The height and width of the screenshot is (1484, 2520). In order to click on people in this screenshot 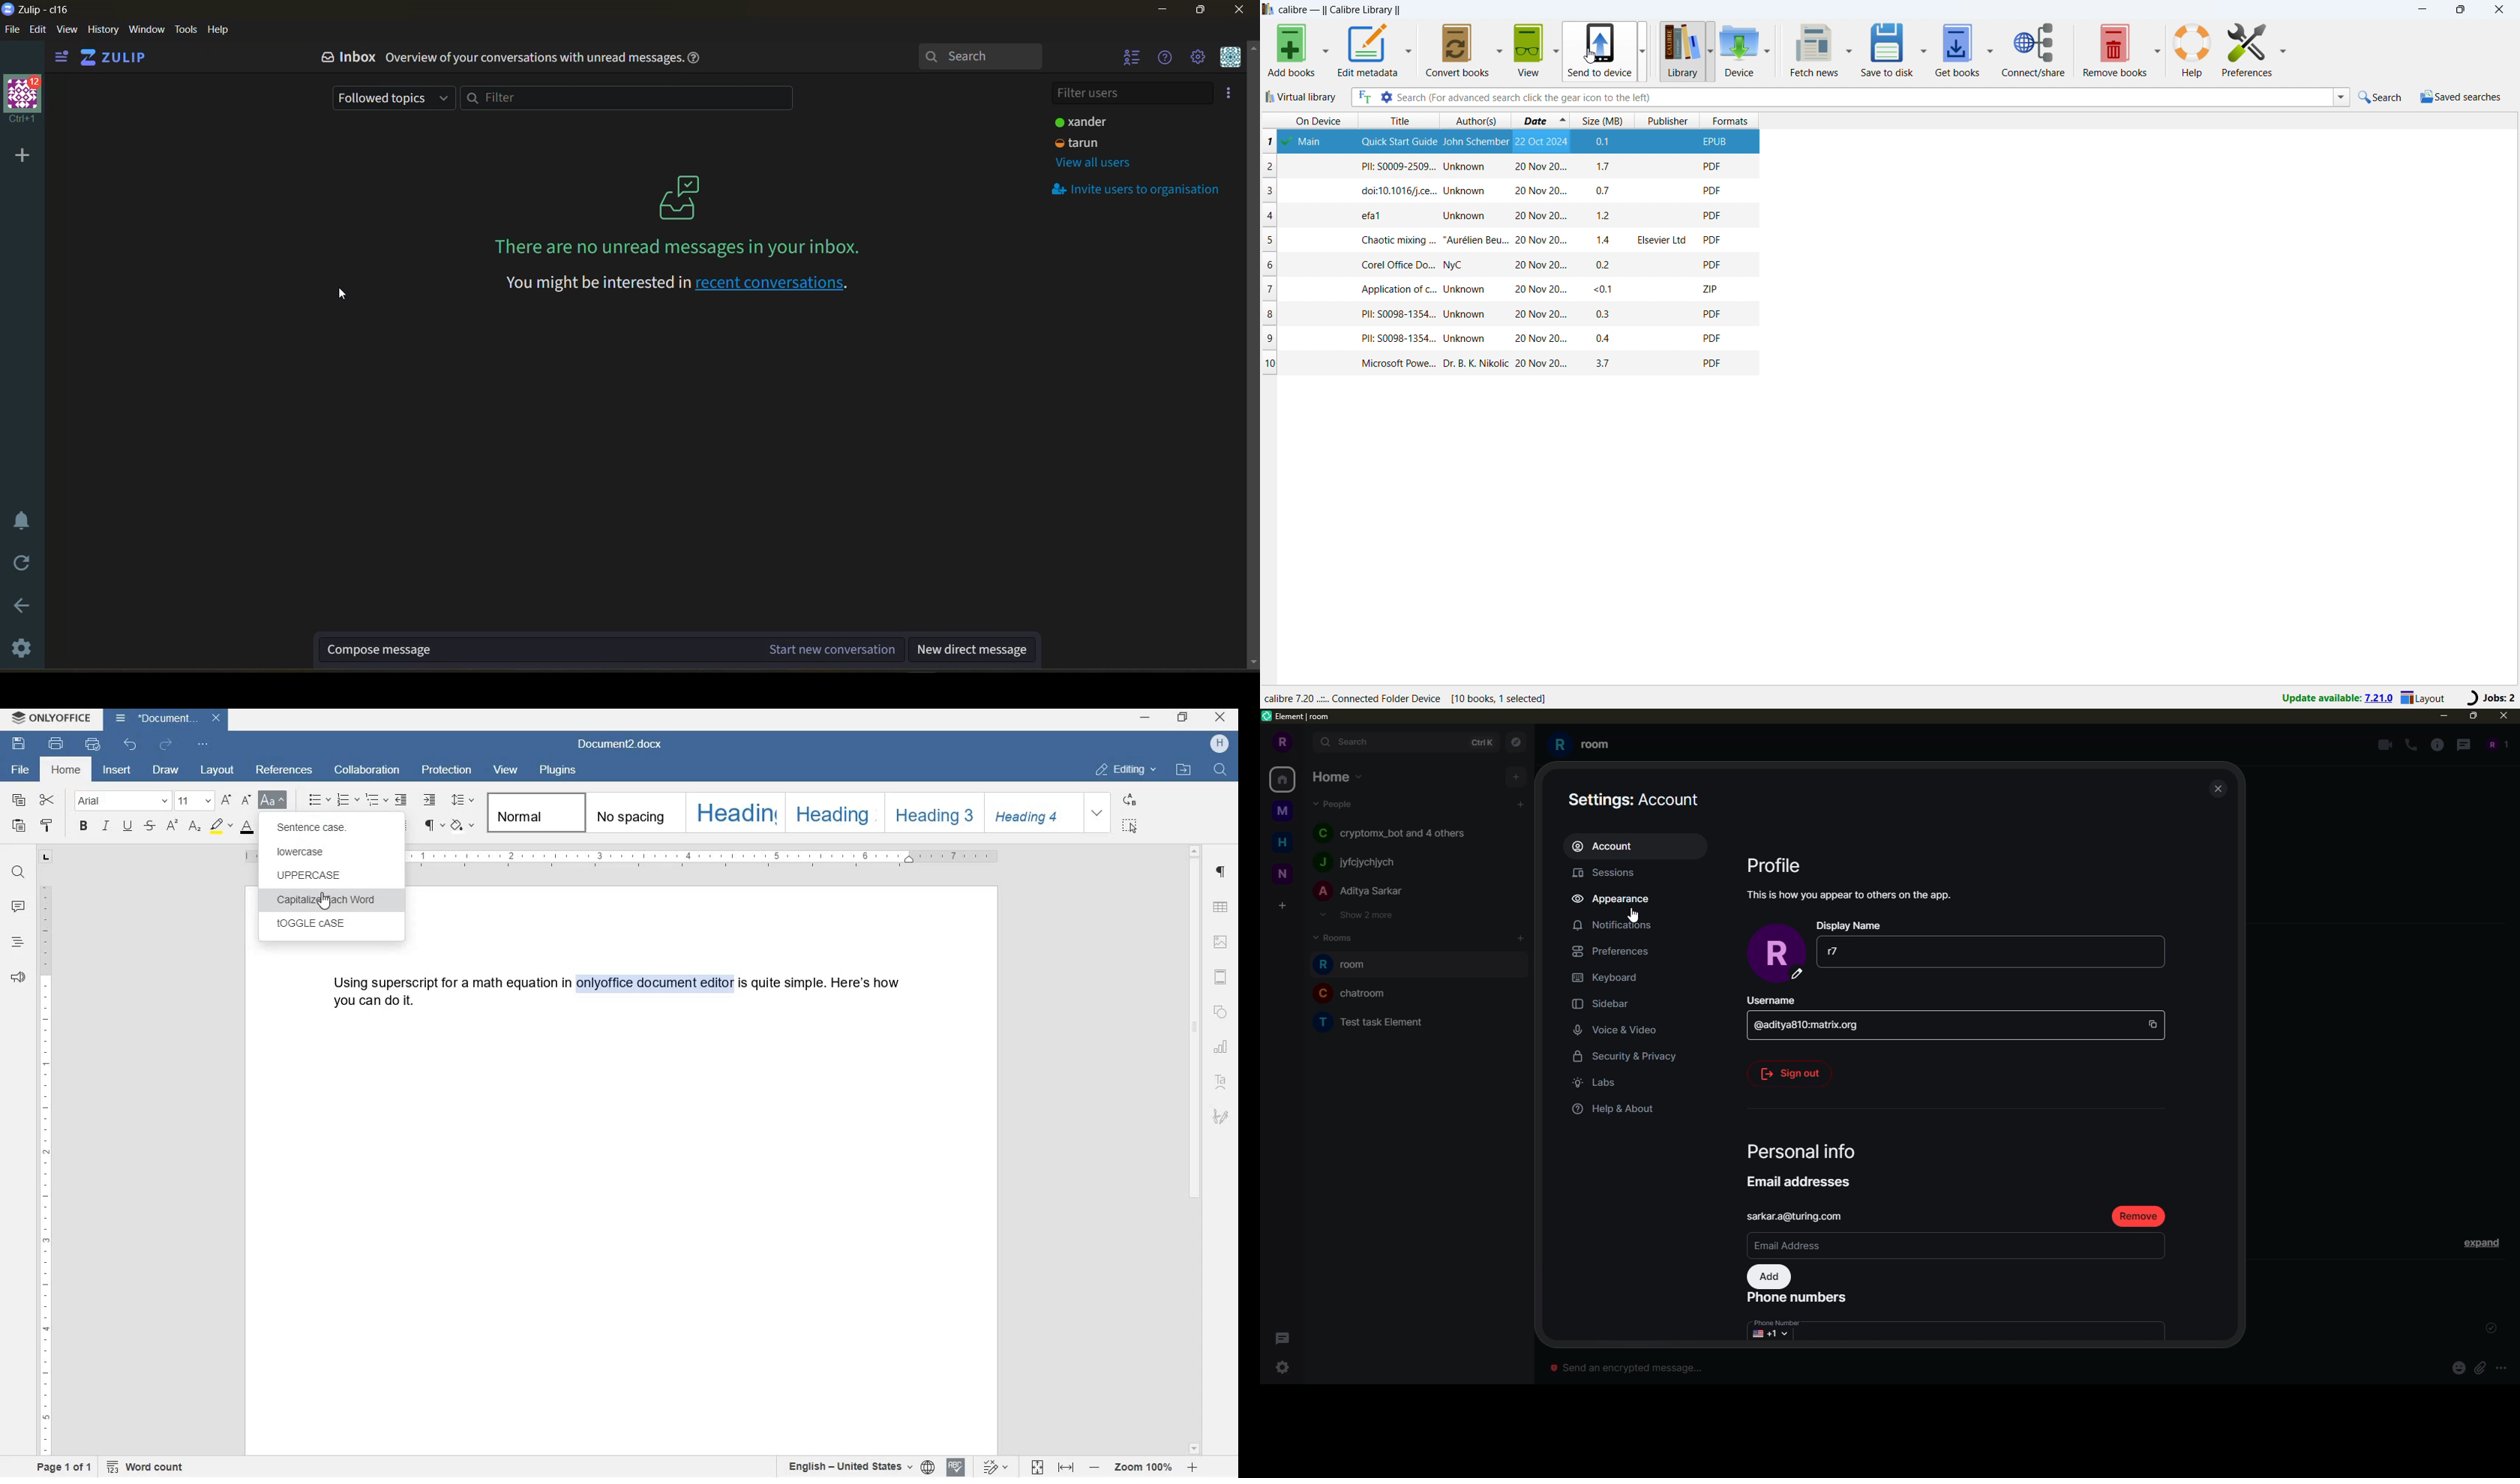, I will do `click(1361, 892)`.